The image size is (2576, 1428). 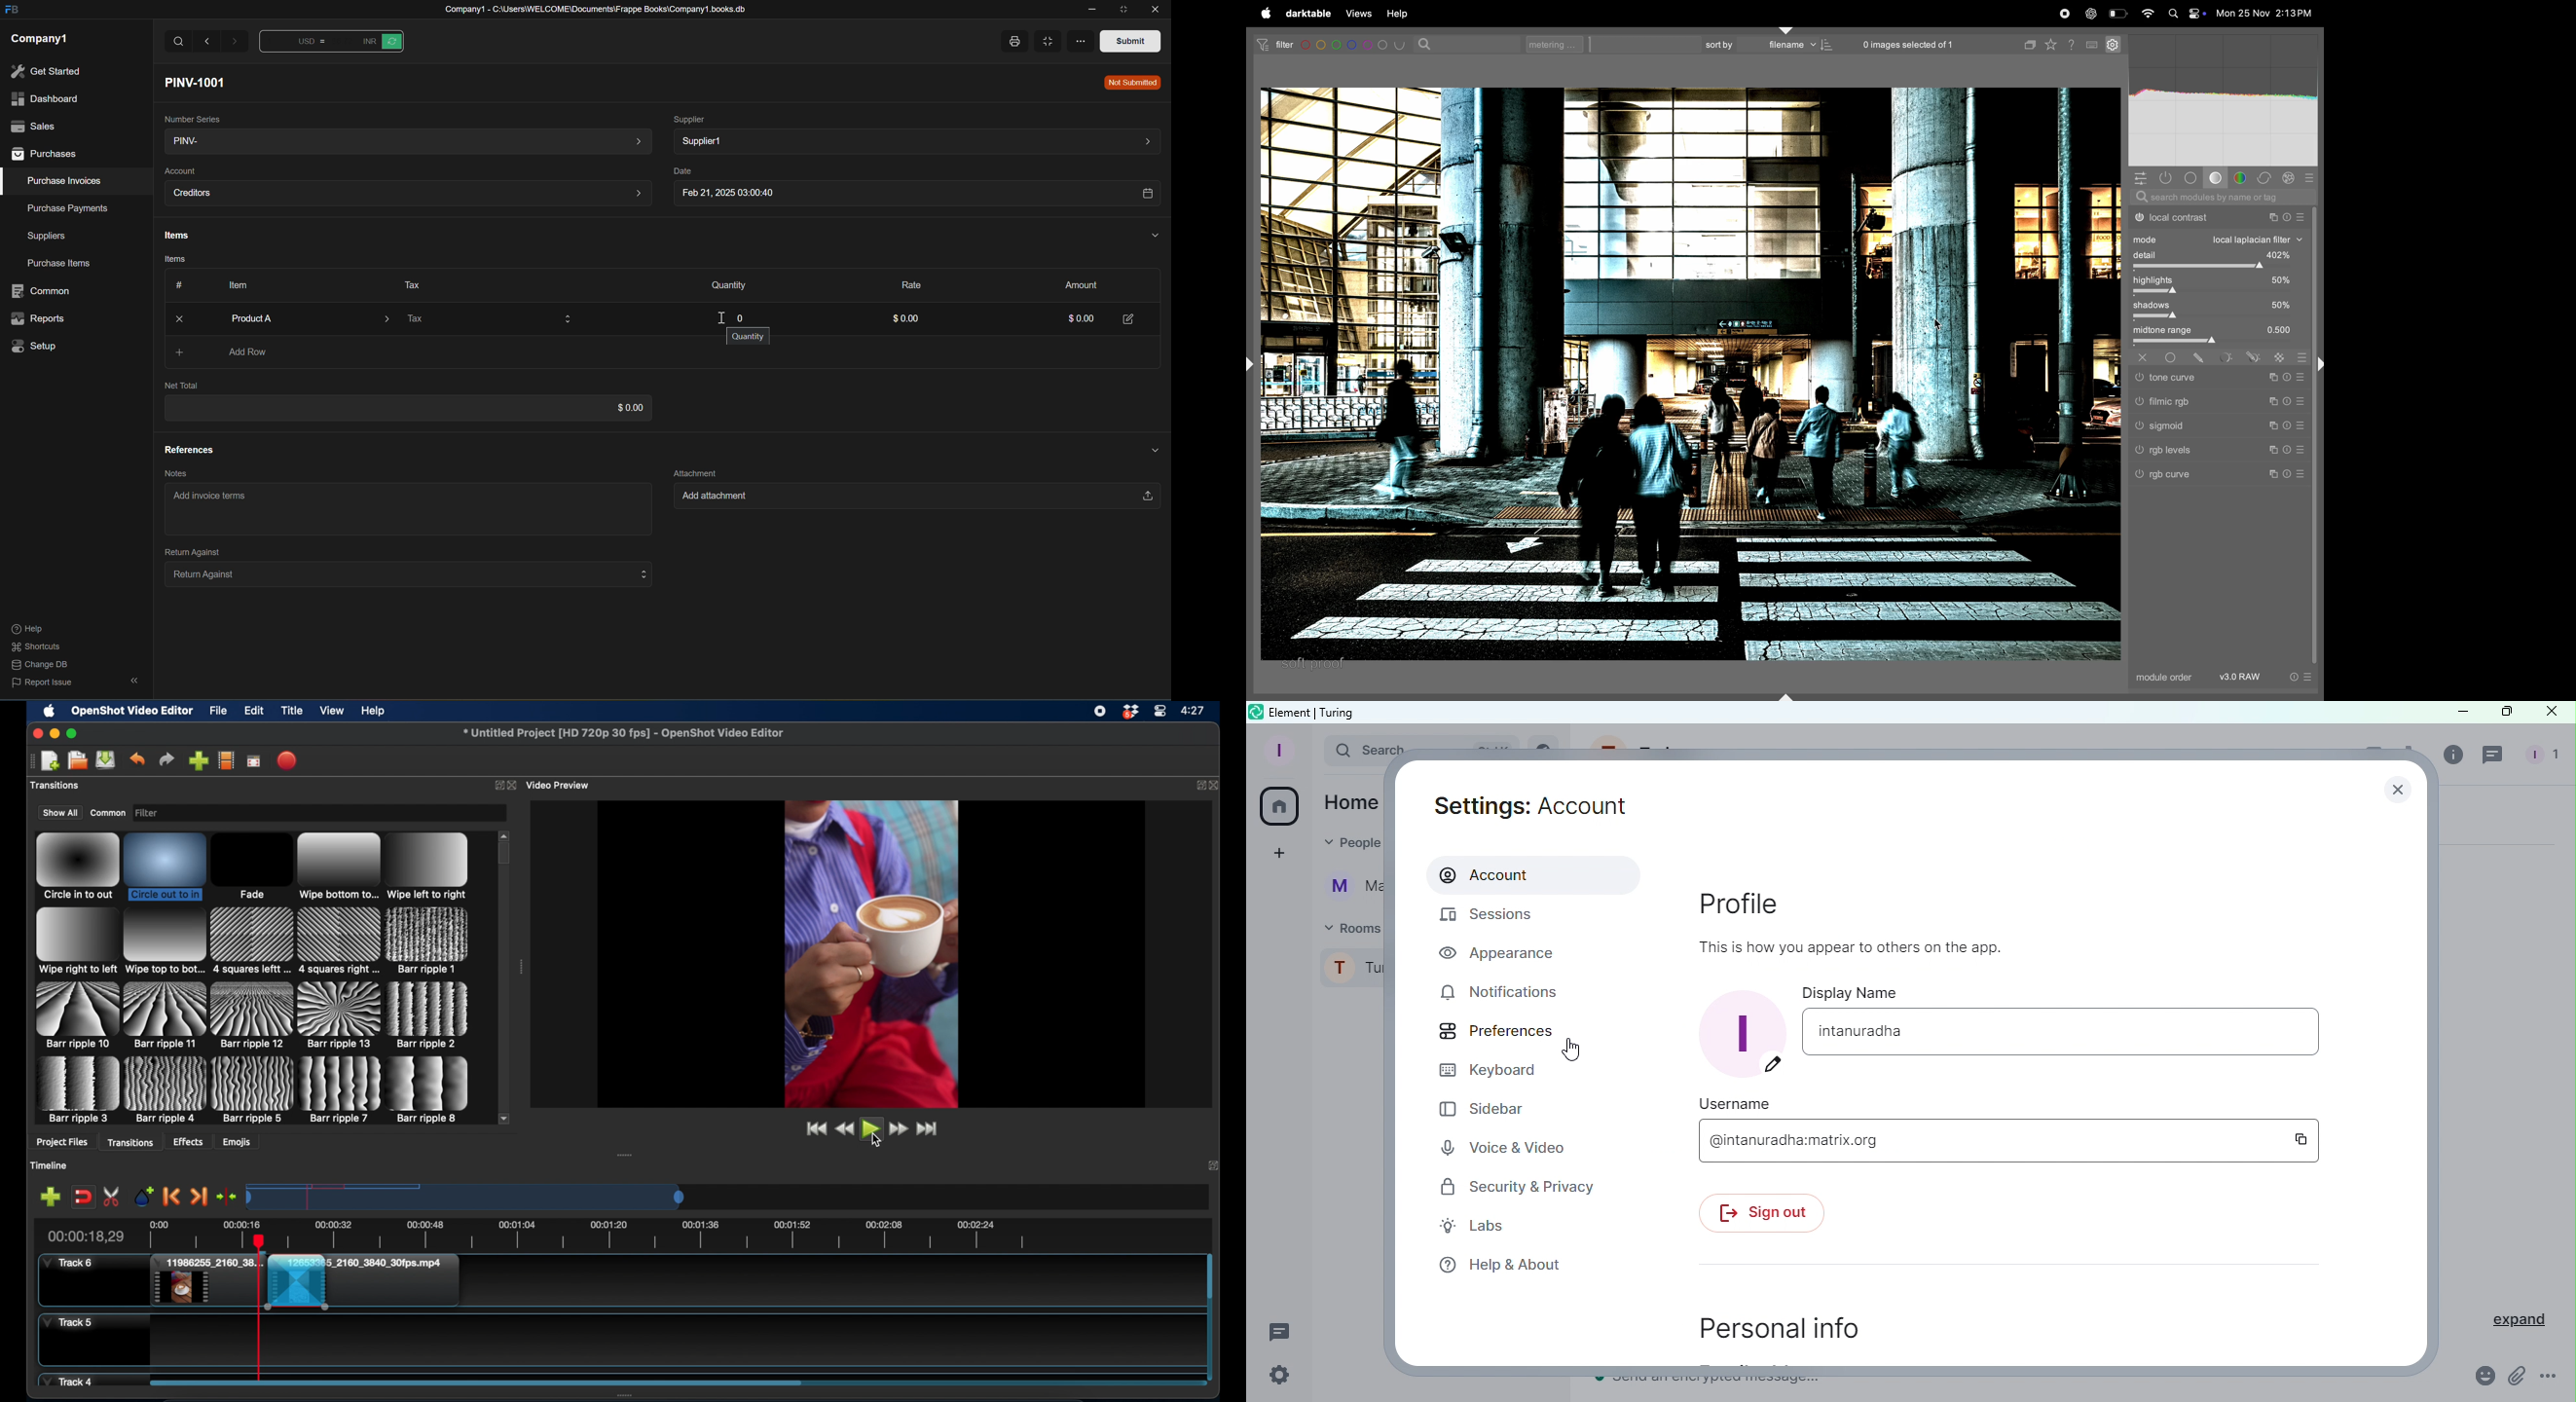 I want to click on Product A, so click(x=301, y=318).